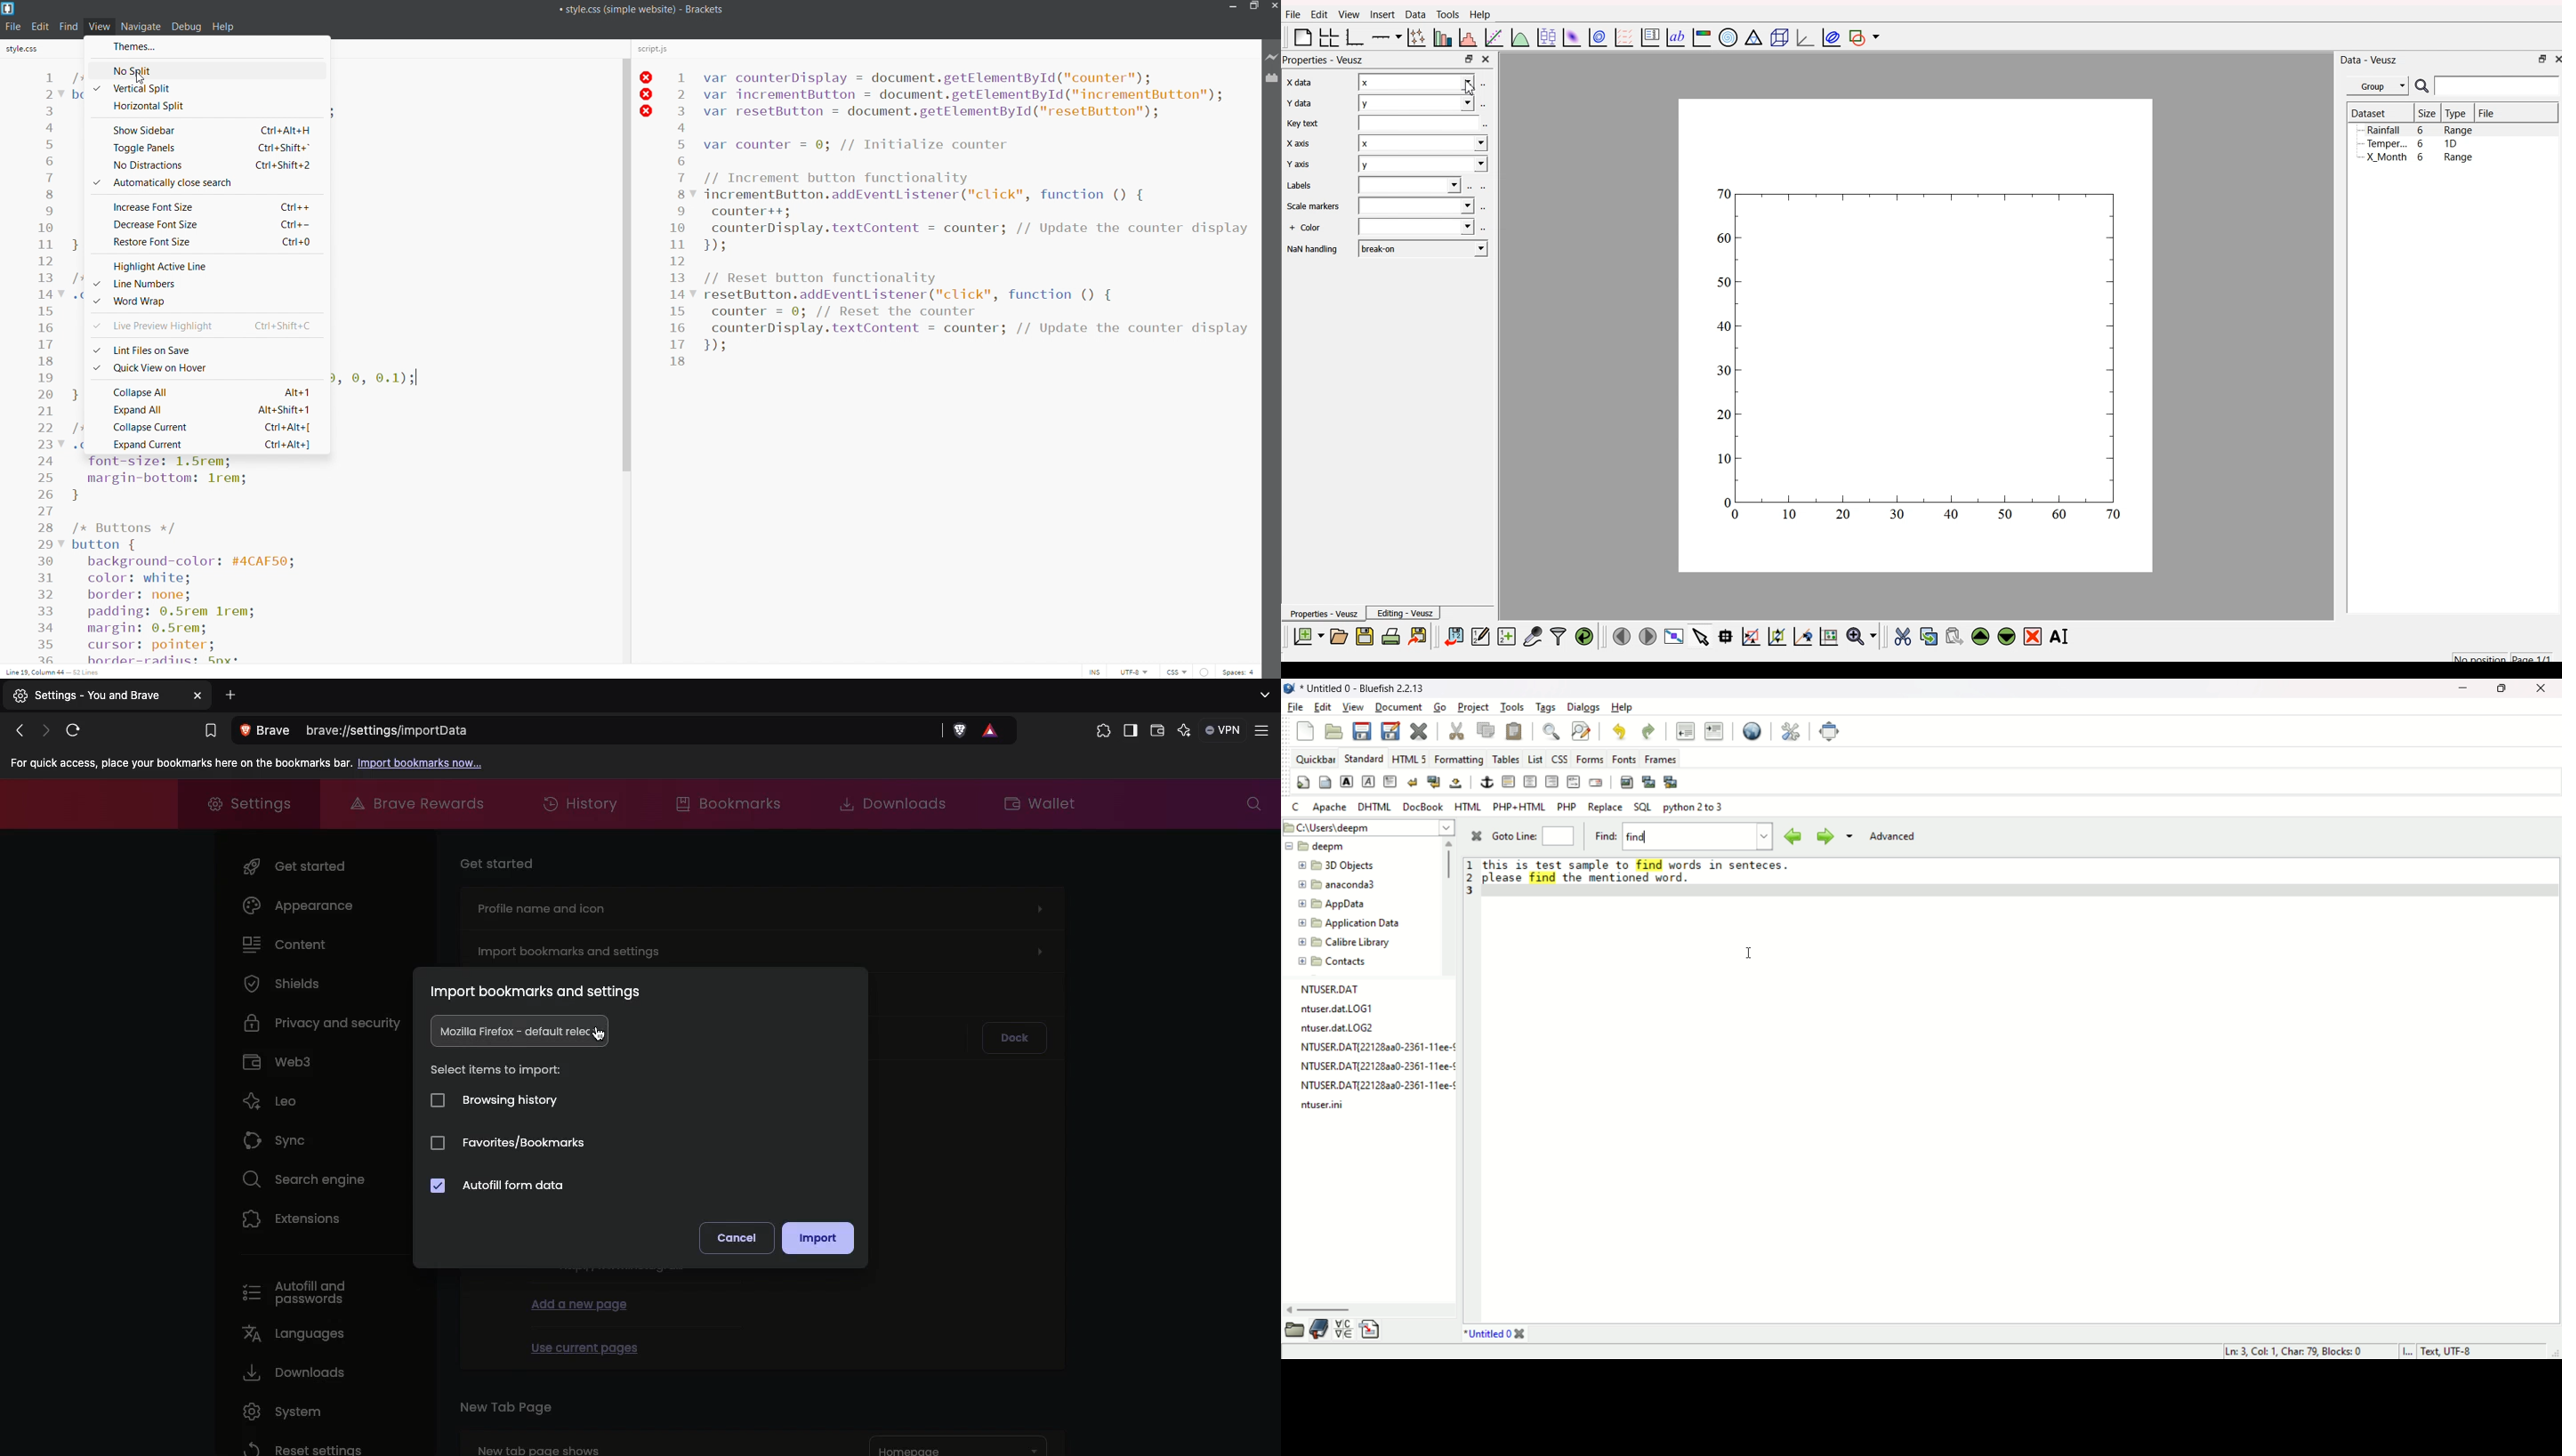  I want to click on contacts, so click(1332, 962).